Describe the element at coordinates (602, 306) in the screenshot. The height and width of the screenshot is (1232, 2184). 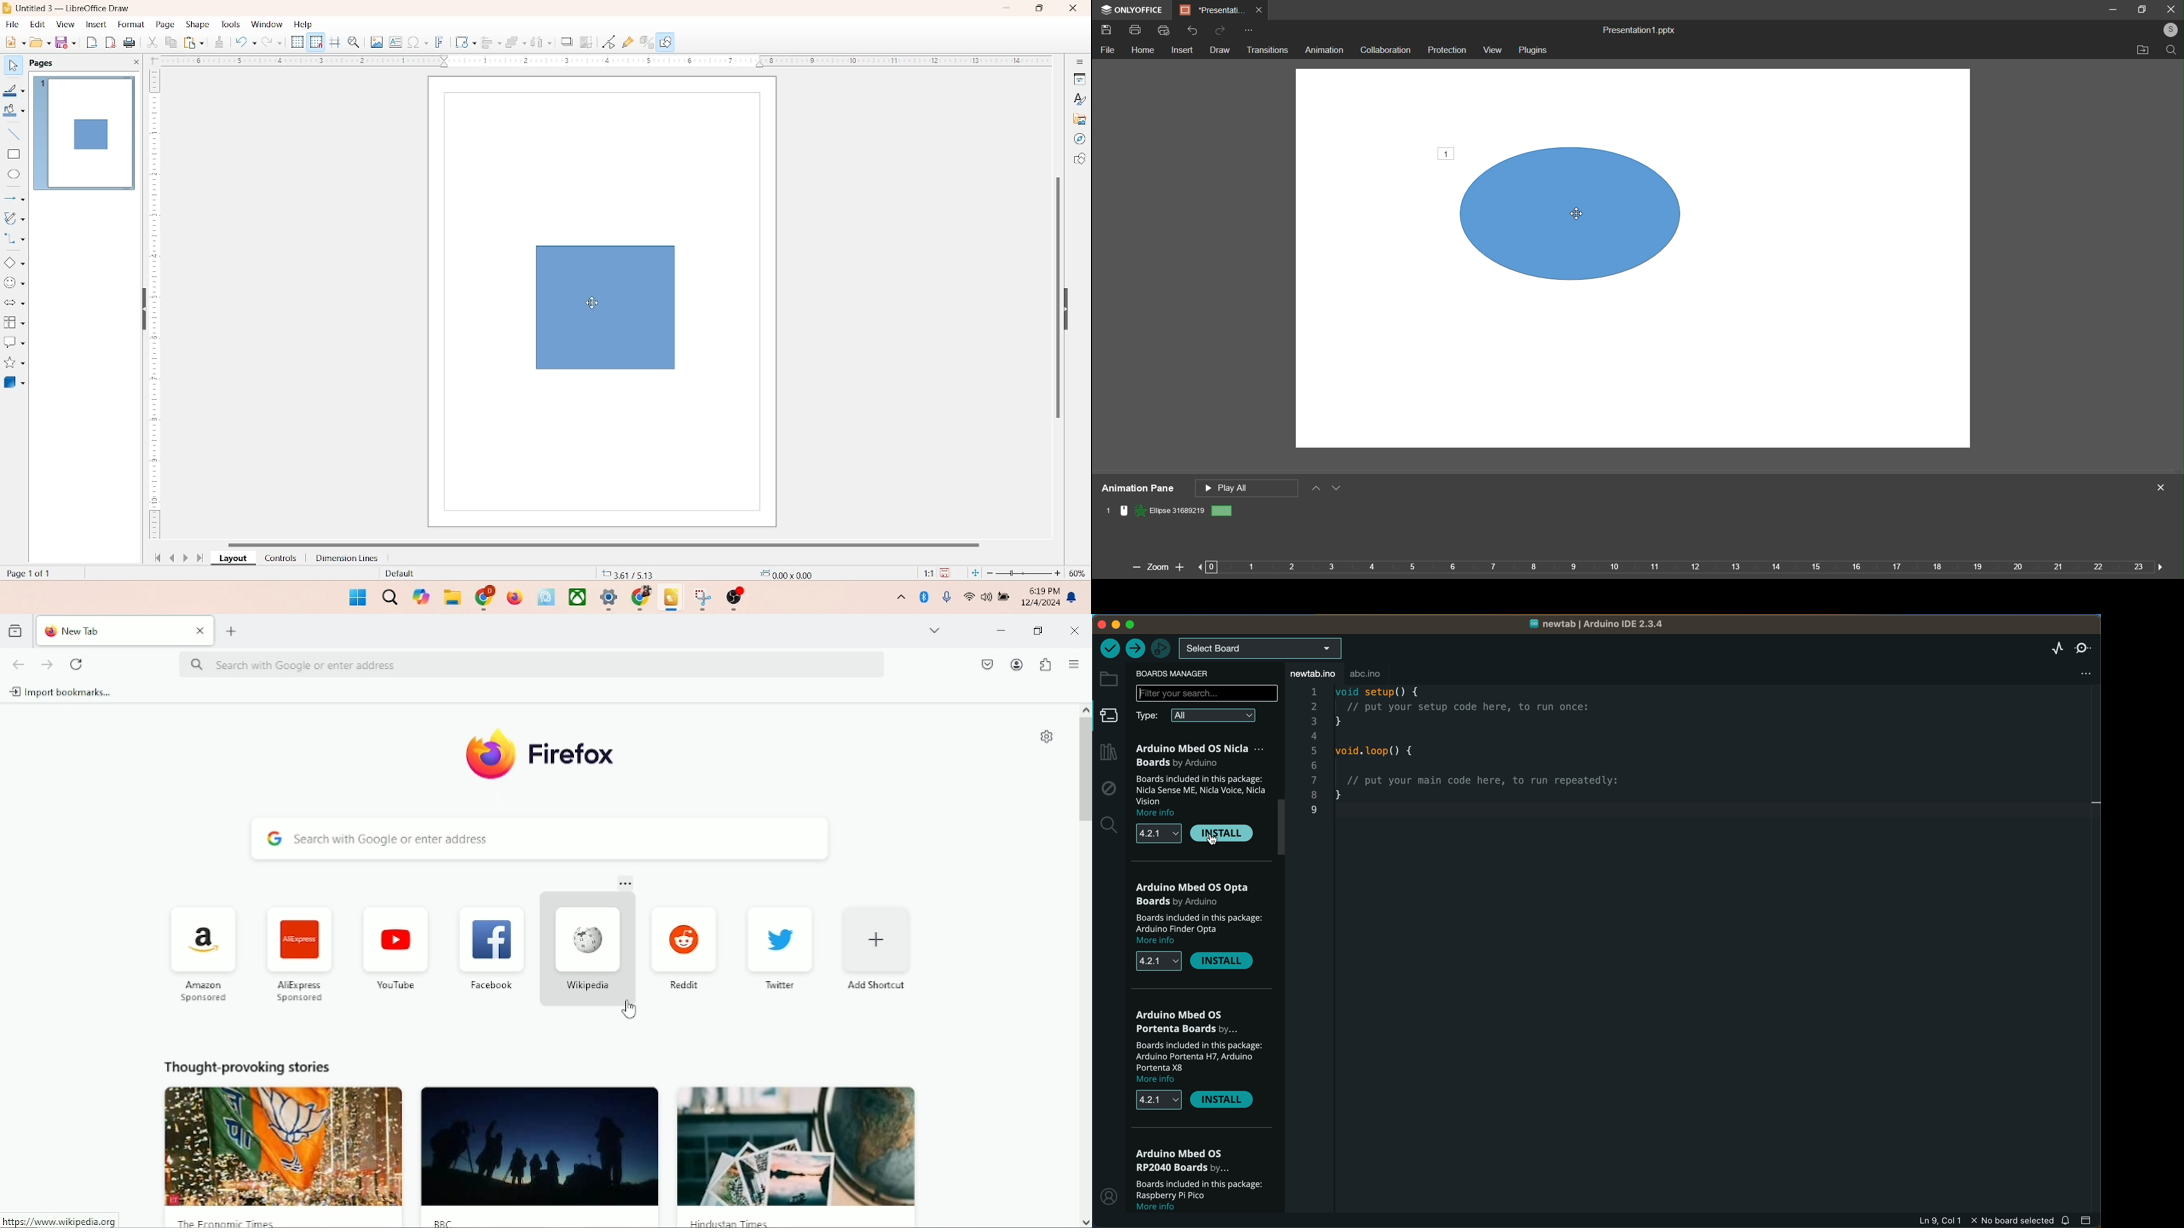
I see `shapes` at that location.